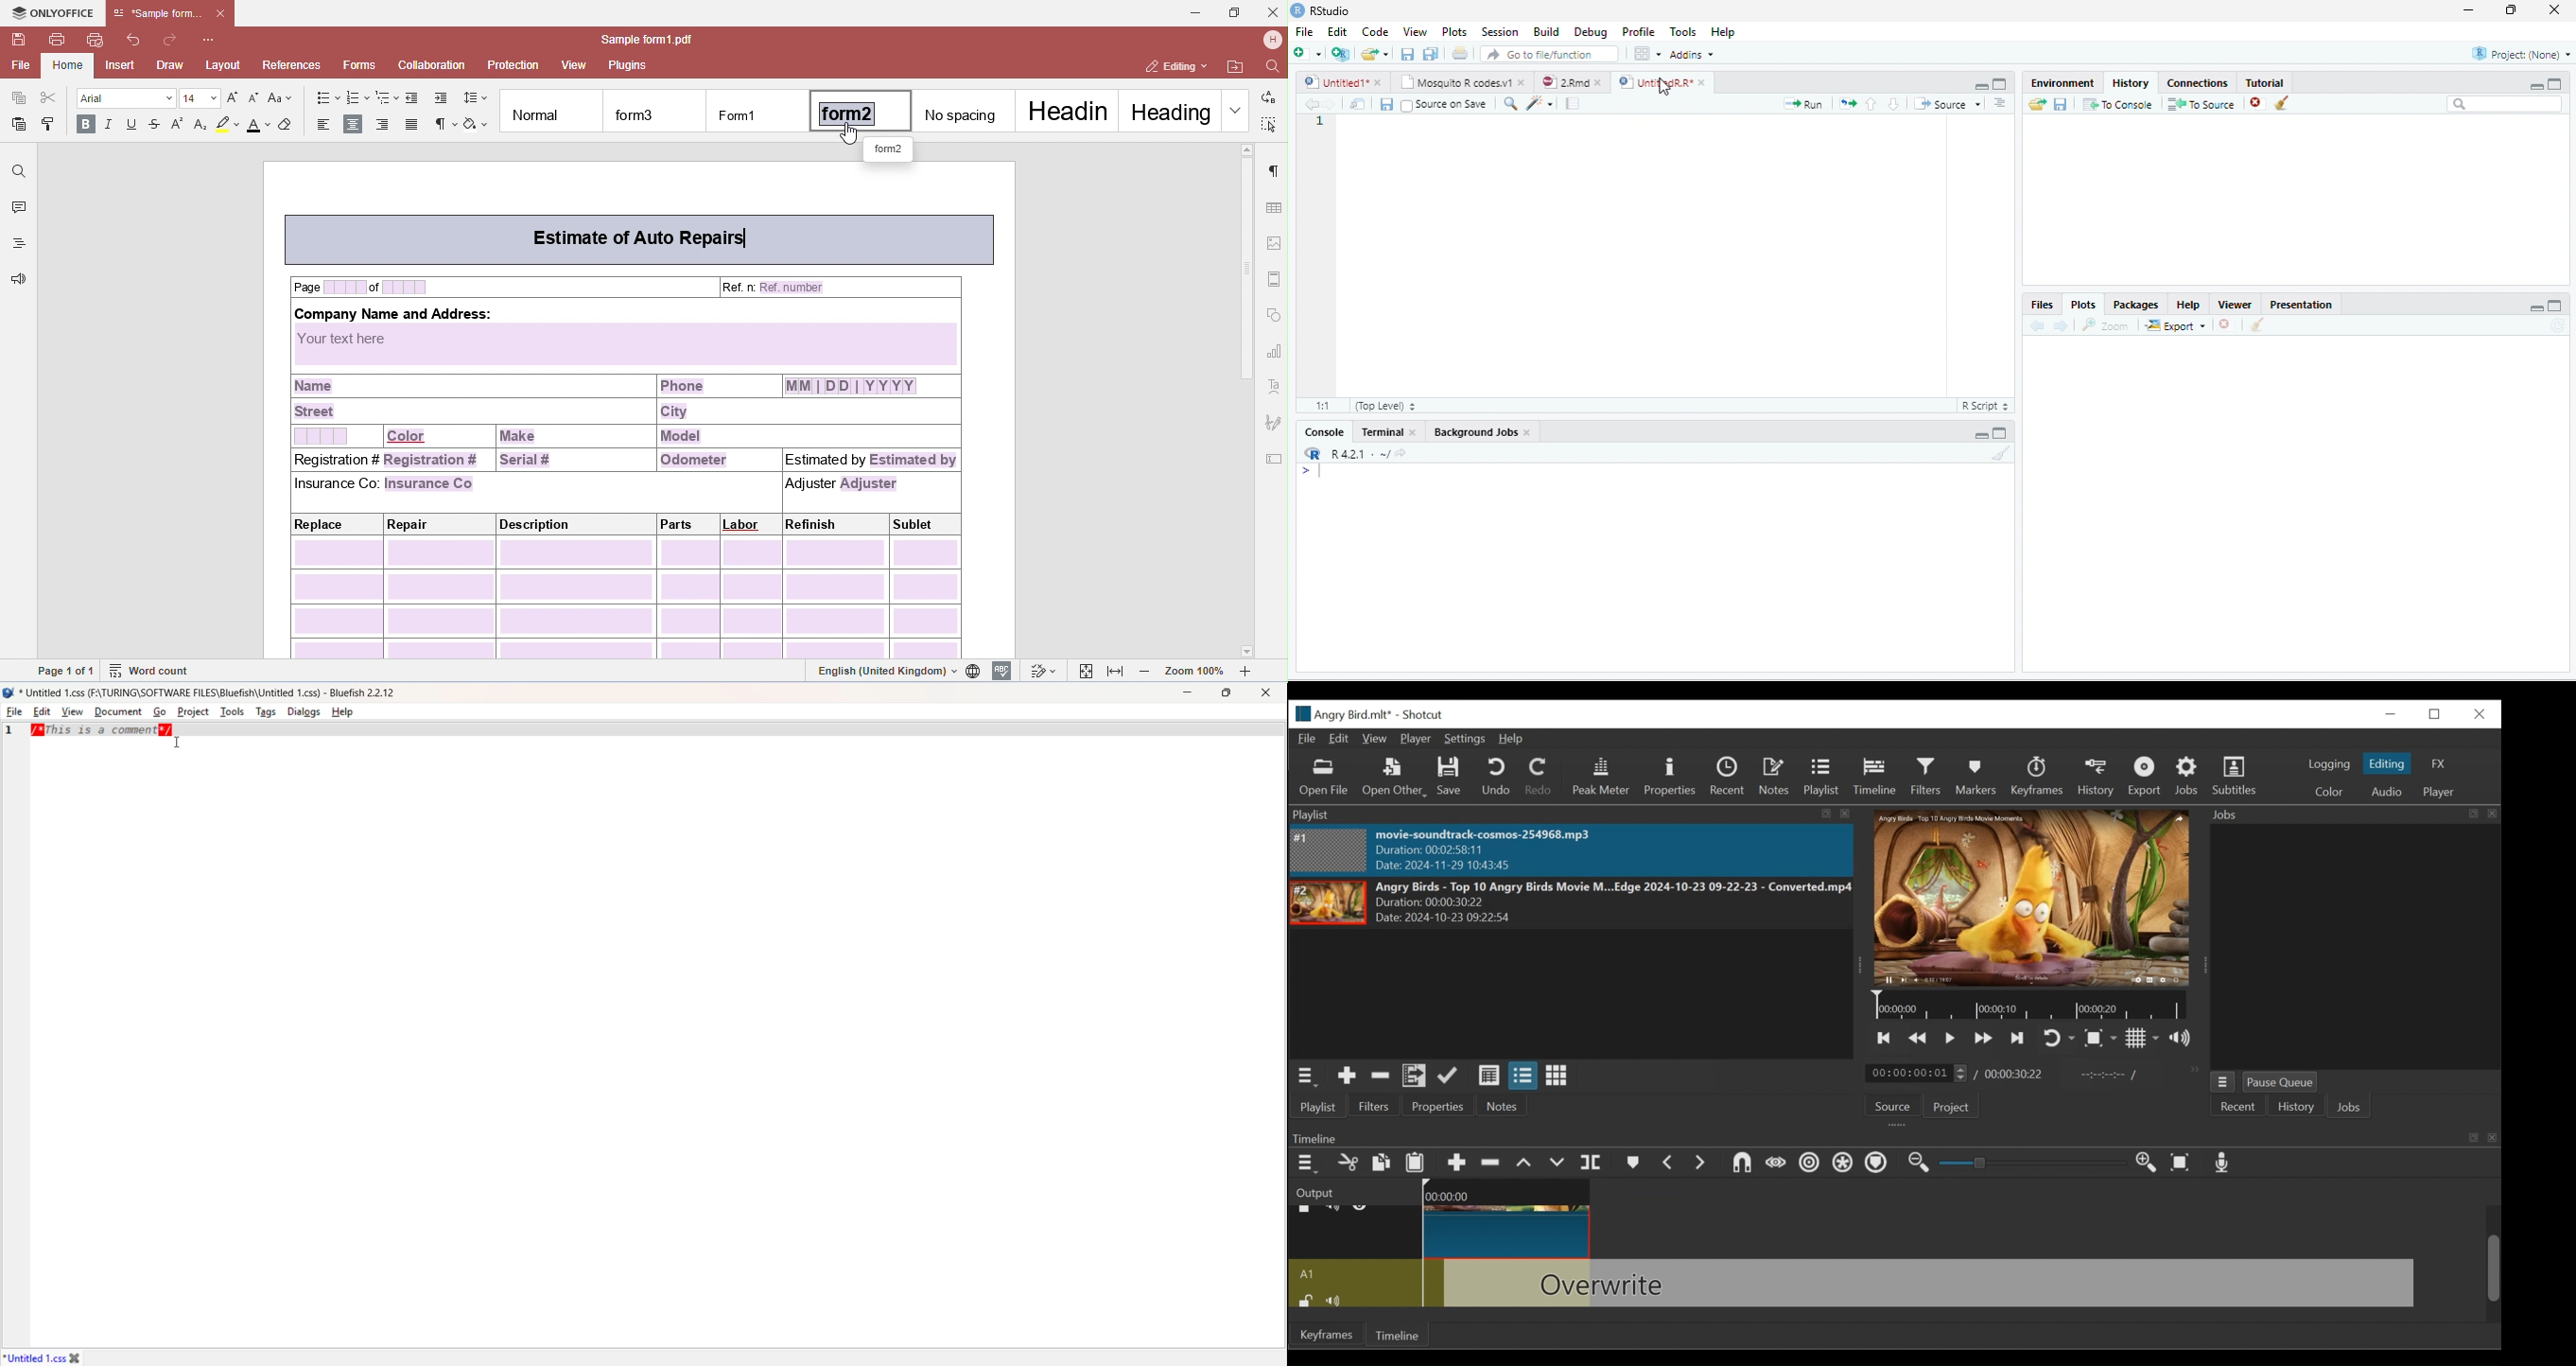 This screenshot has height=1372, width=2576. Describe the element at coordinates (1510, 739) in the screenshot. I see `Help` at that location.